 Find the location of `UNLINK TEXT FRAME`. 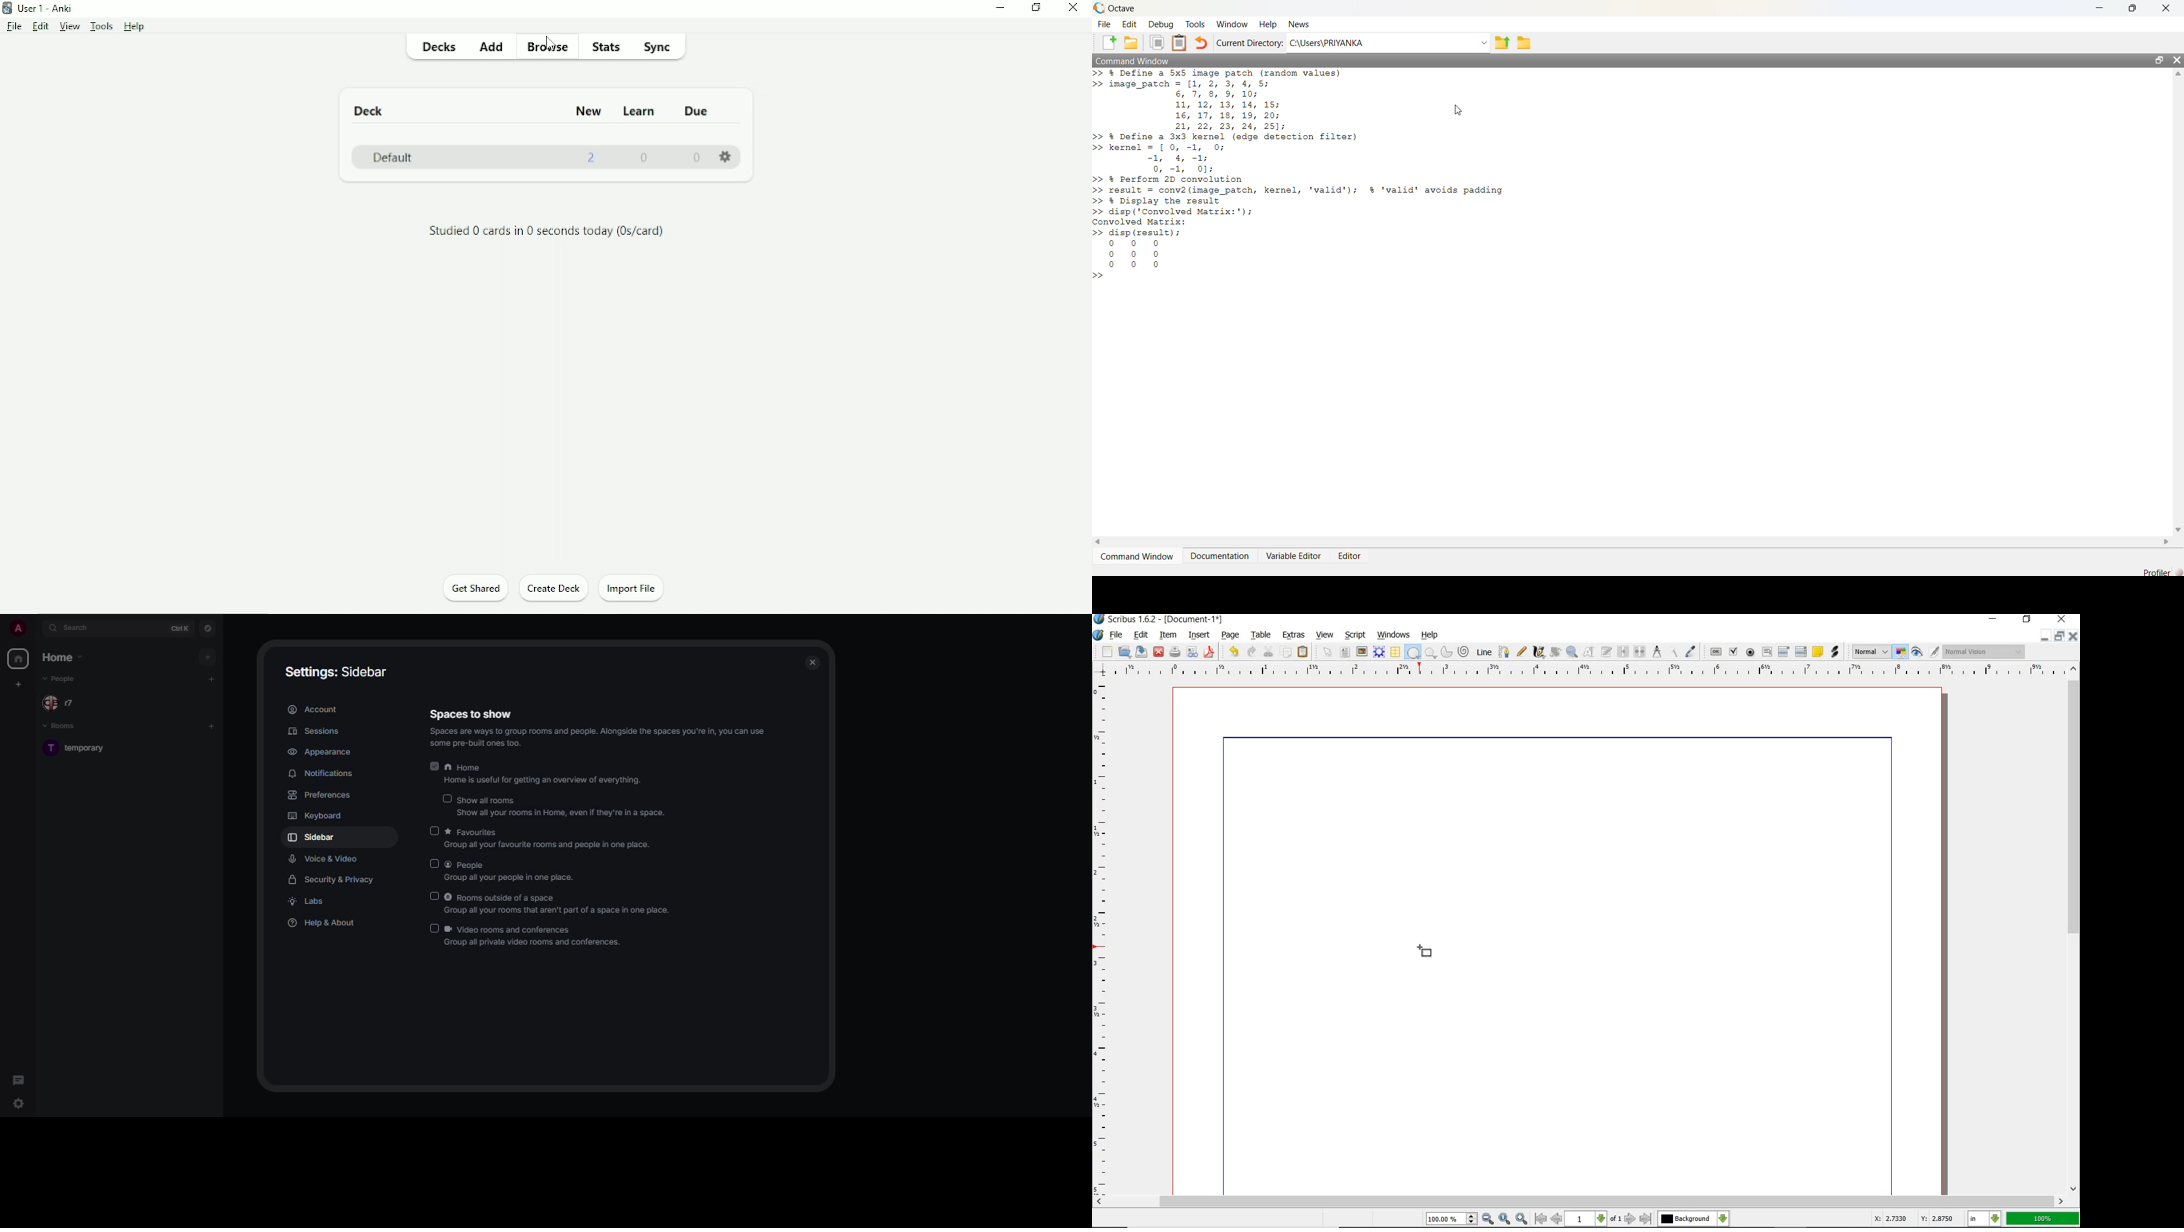

UNLINK TEXT FRAME is located at coordinates (1638, 651).